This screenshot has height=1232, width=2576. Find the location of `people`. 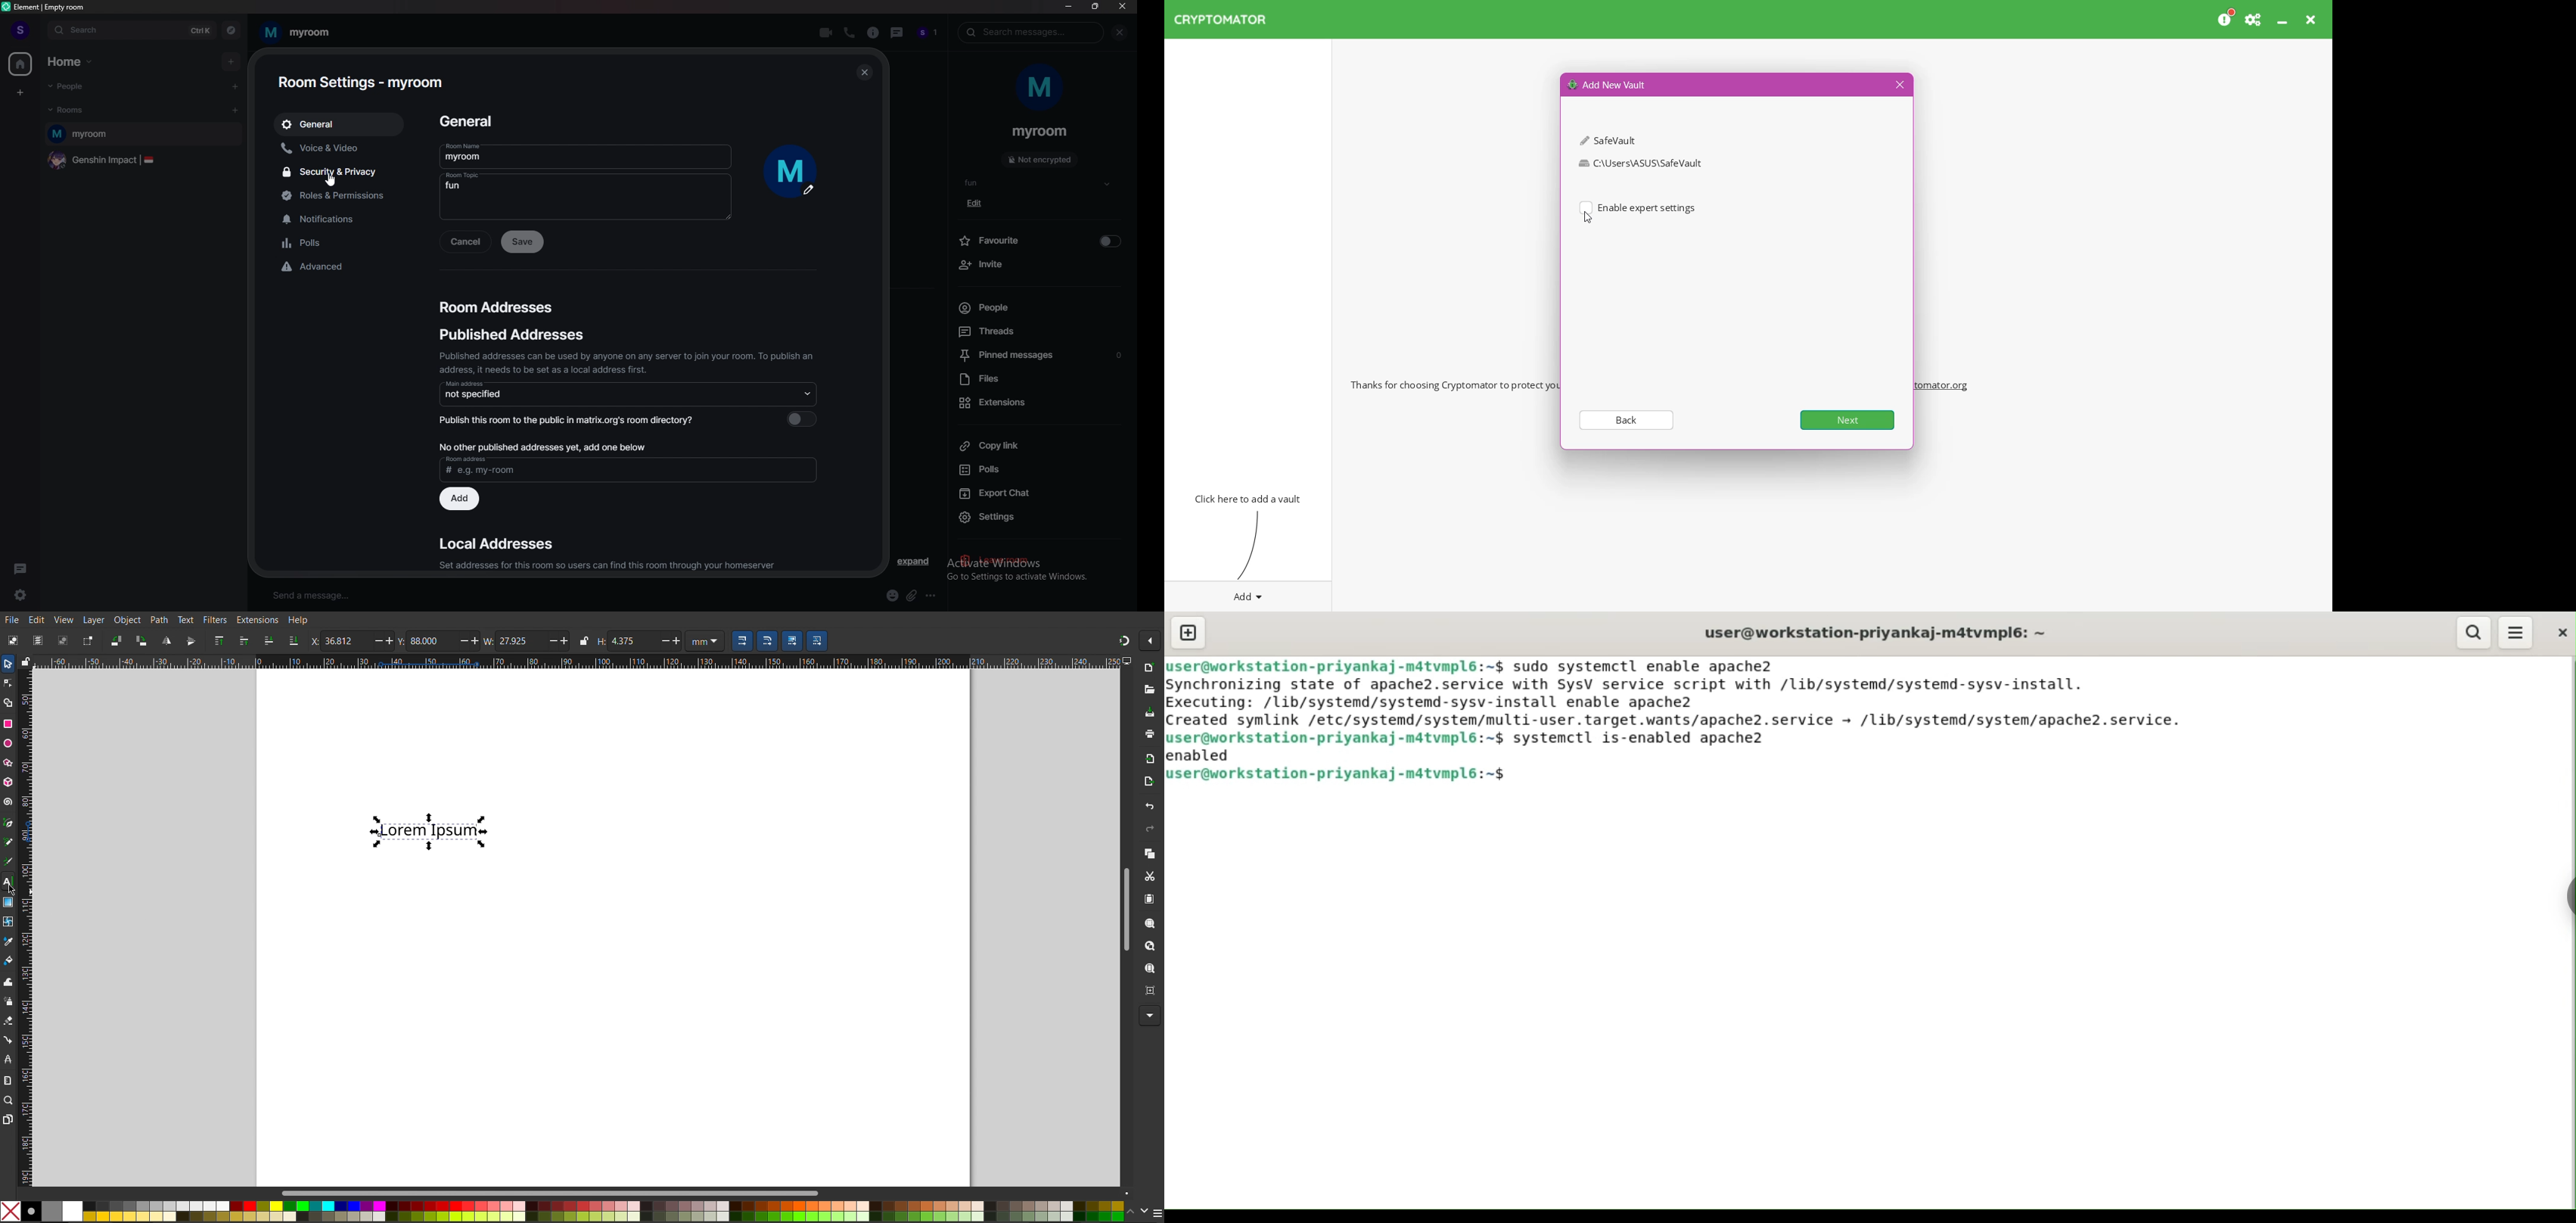

people is located at coordinates (930, 33).